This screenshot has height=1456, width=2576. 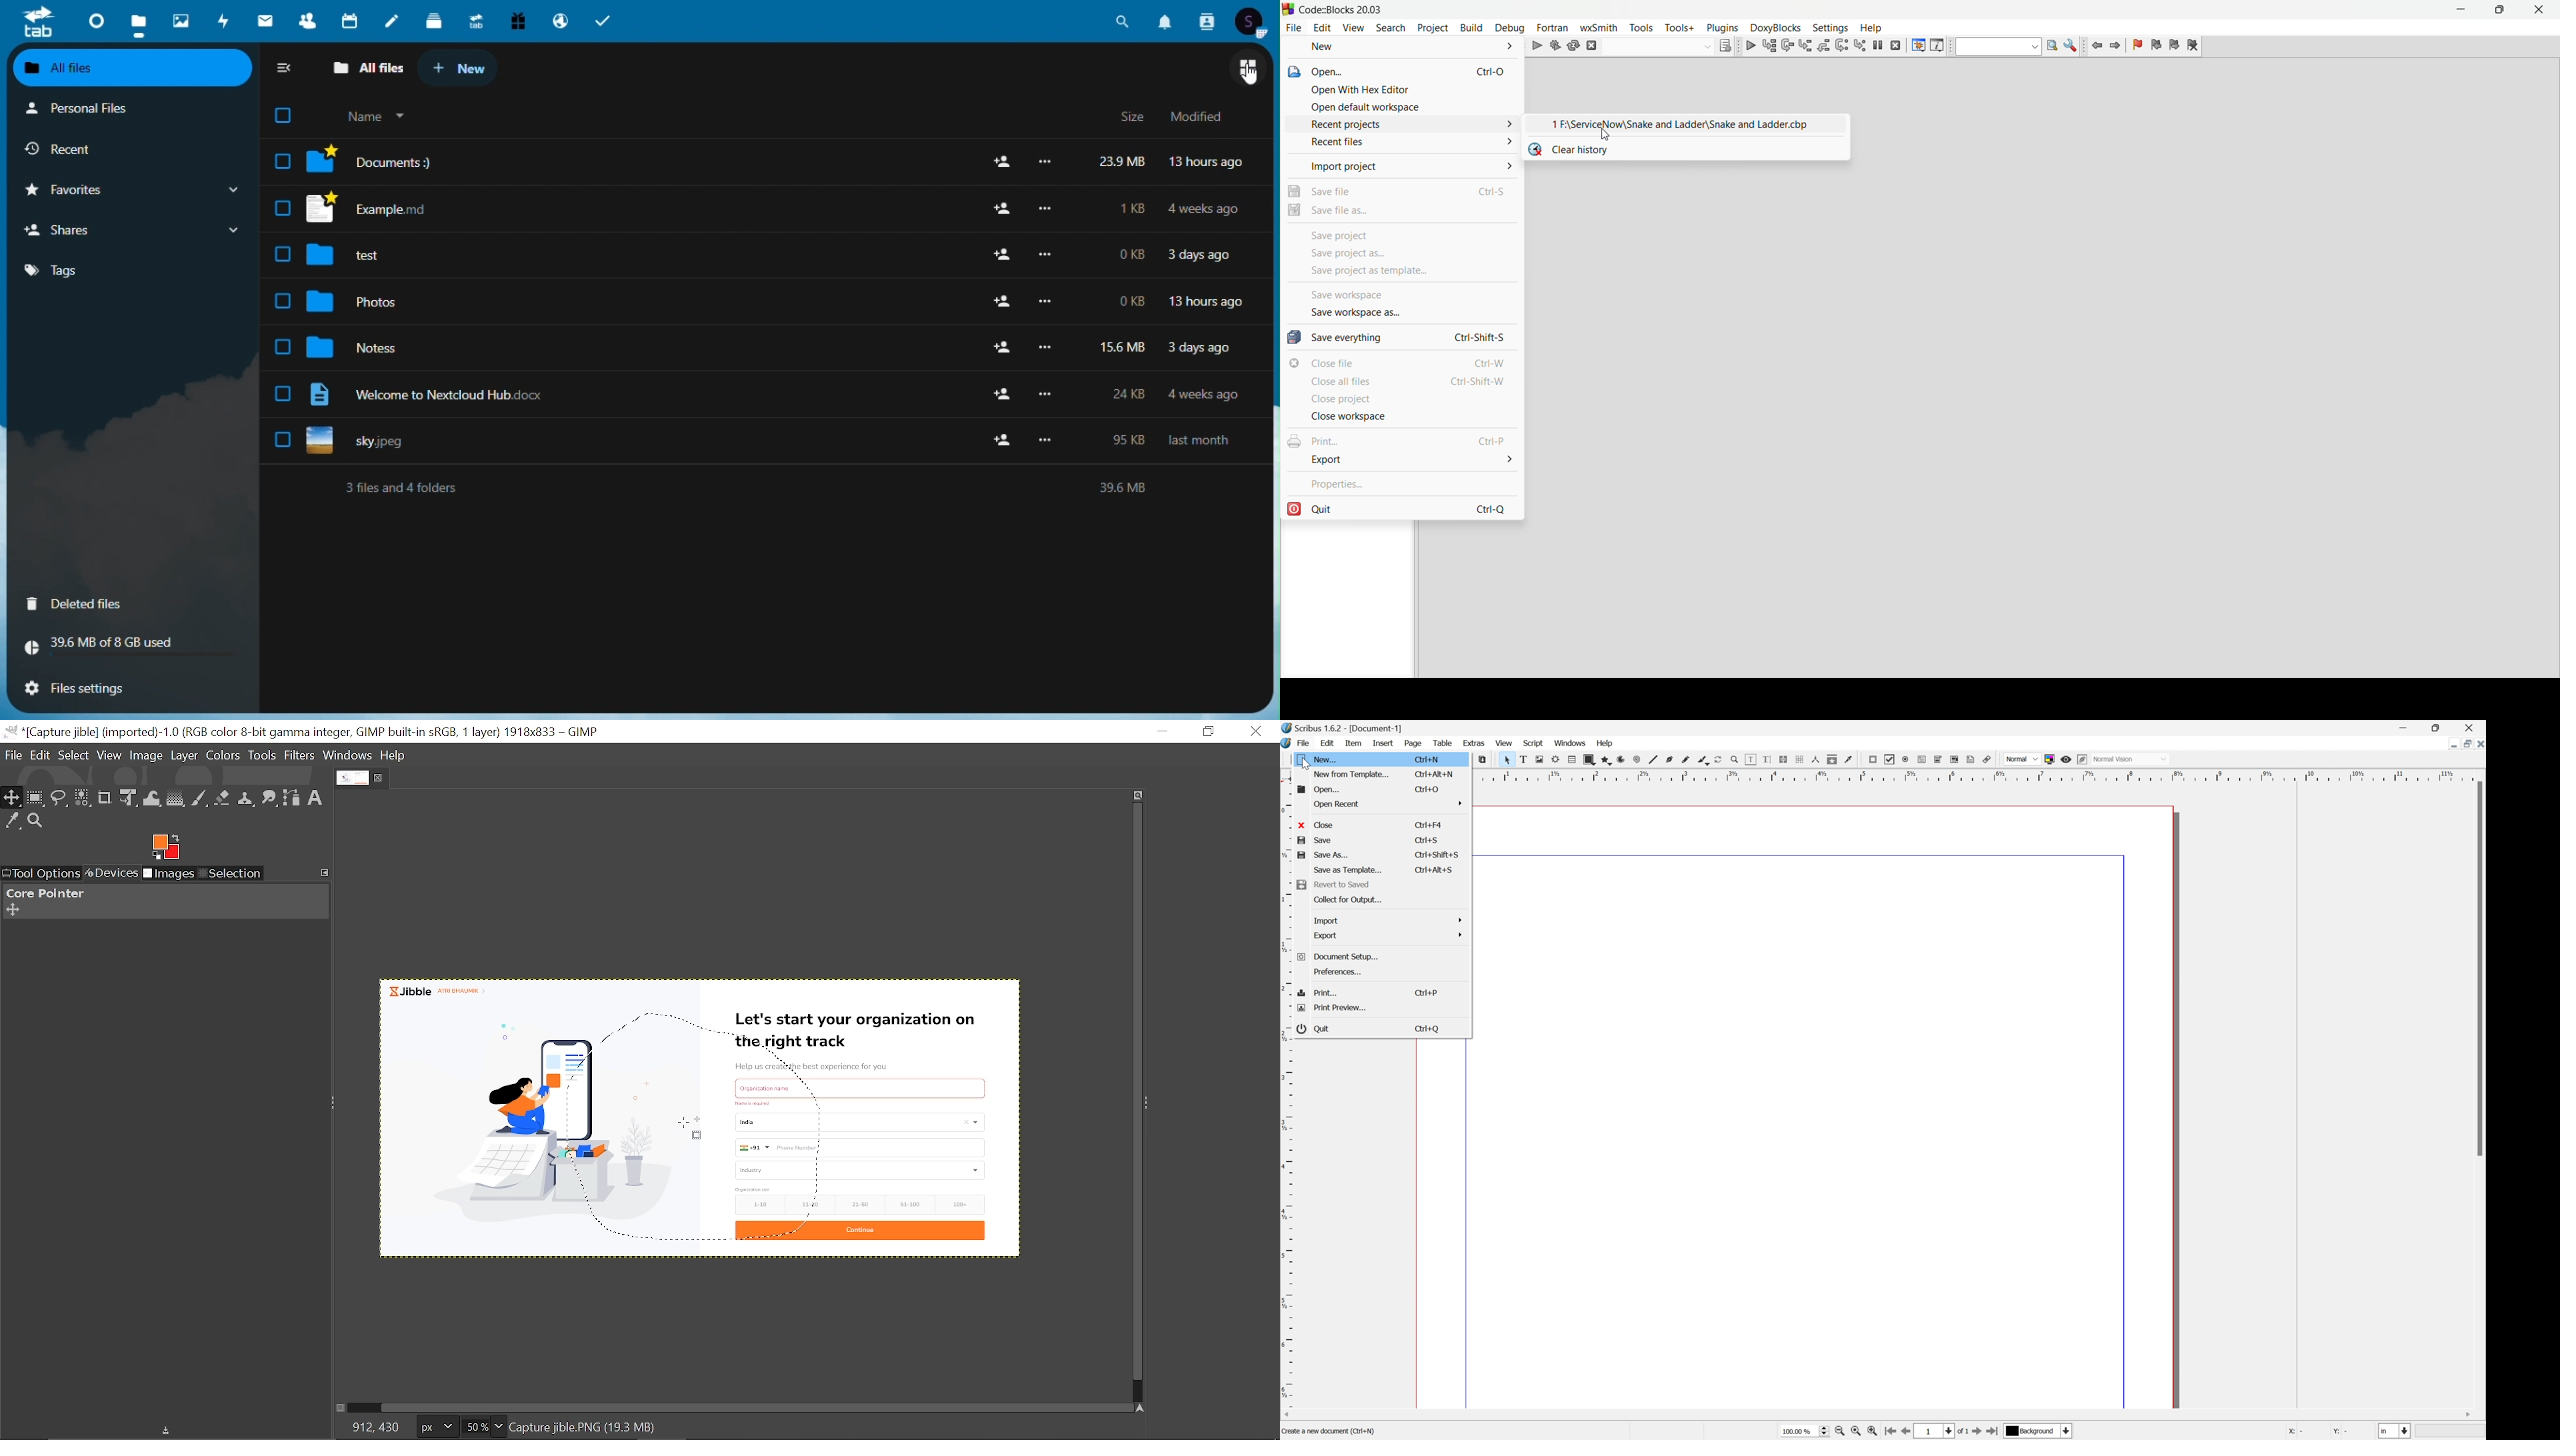 What do you see at coordinates (1347, 871) in the screenshot?
I see `save as template` at bounding box center [1347, 871].